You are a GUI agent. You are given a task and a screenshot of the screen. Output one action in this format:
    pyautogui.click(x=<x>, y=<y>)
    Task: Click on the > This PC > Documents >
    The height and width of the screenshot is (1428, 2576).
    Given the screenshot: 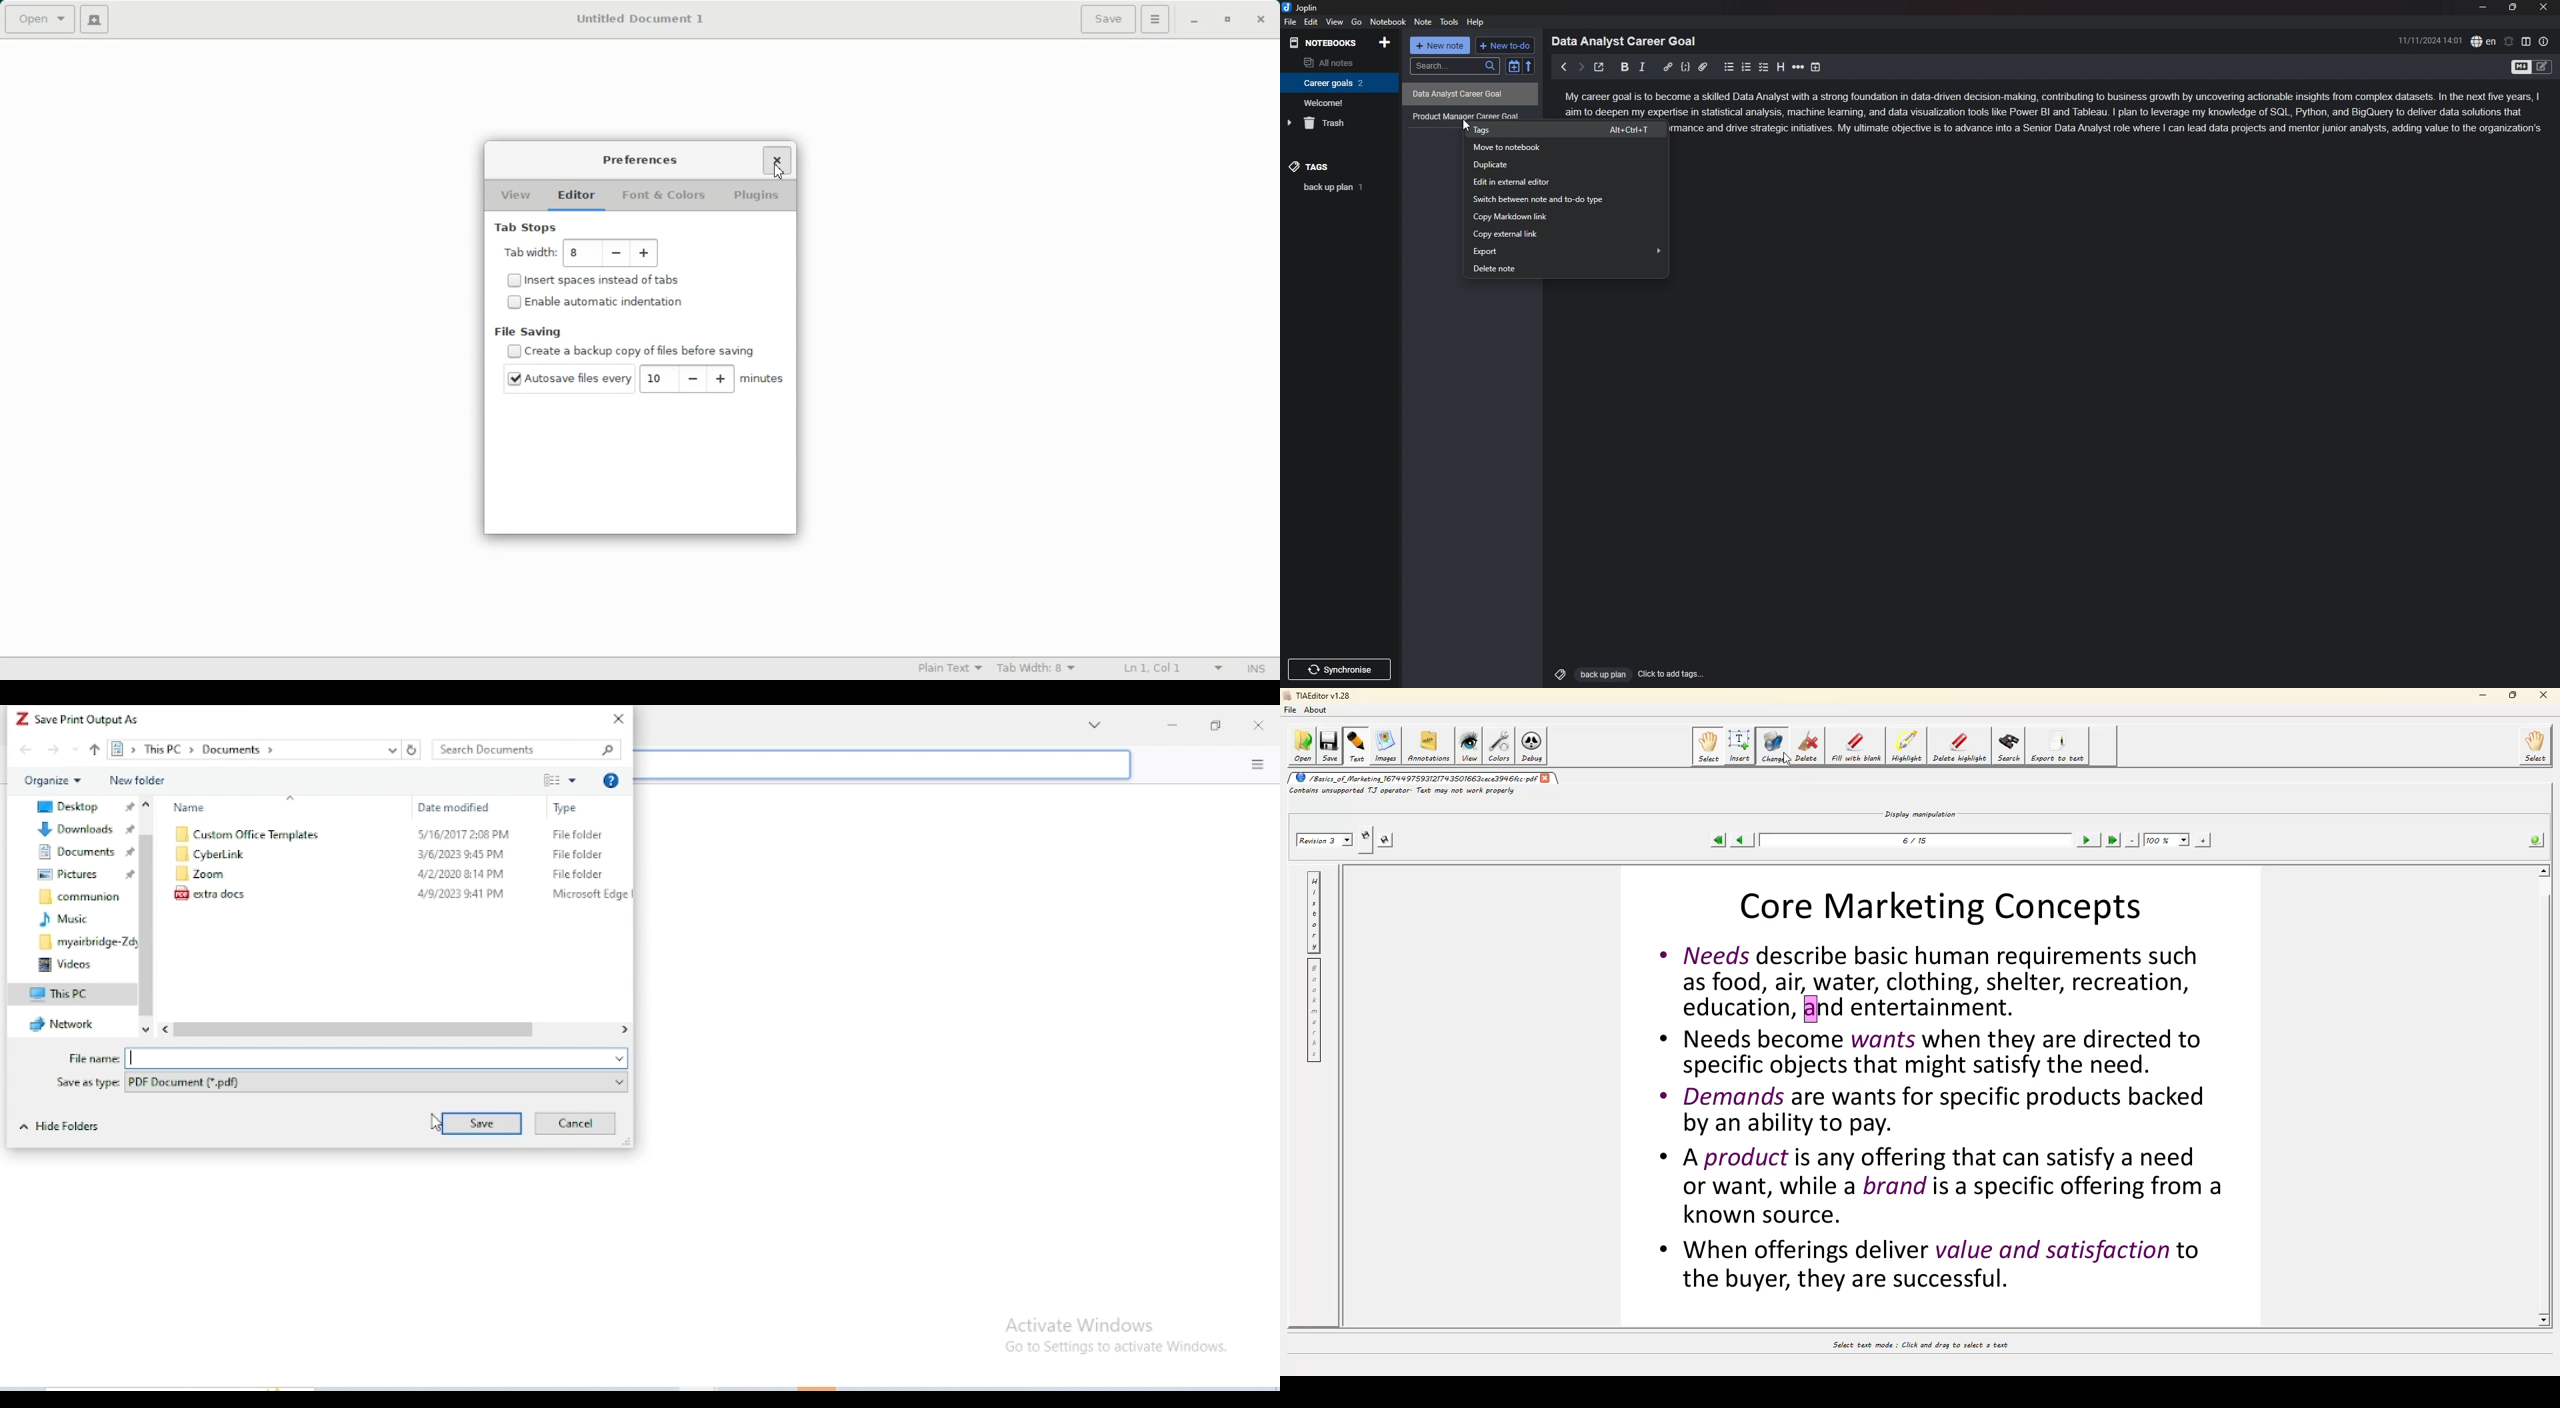 What is the action you would take?
    pyautogui.click(x=251, y=750)
    